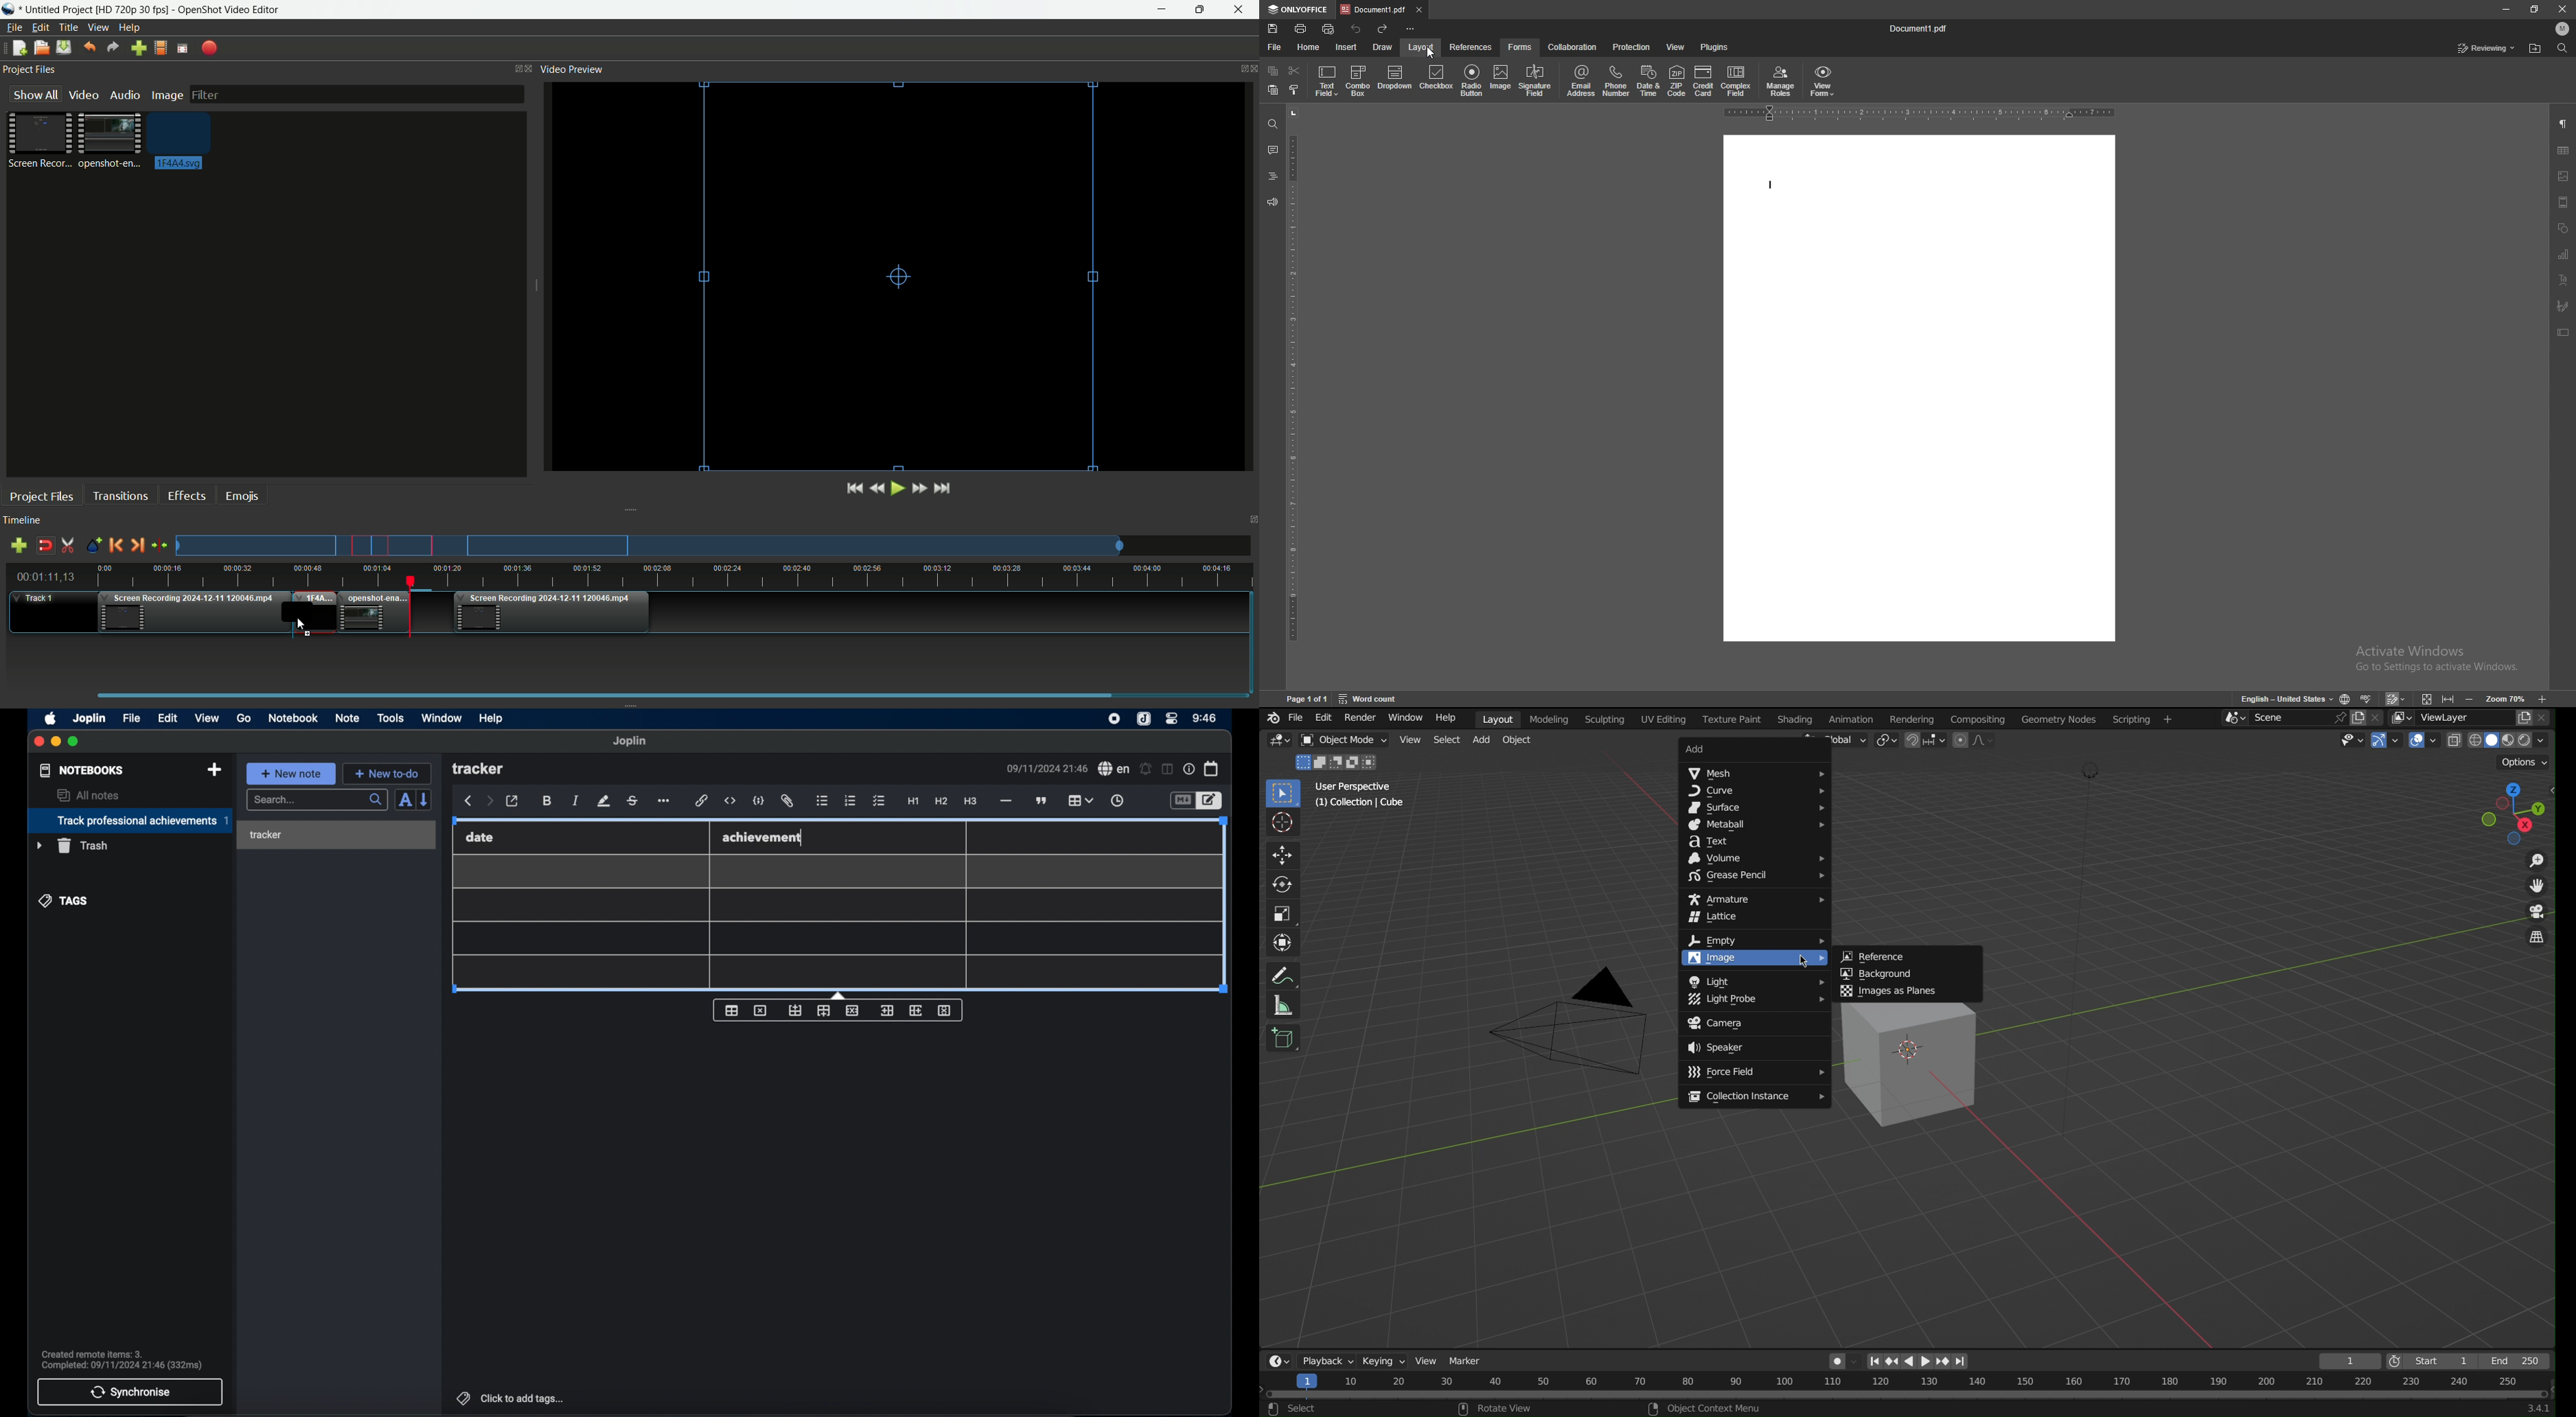  What do you see at coordinates (1803, 959) in the screenshot?
I see `Cursor at Image` at bounding box center [1803, 959].